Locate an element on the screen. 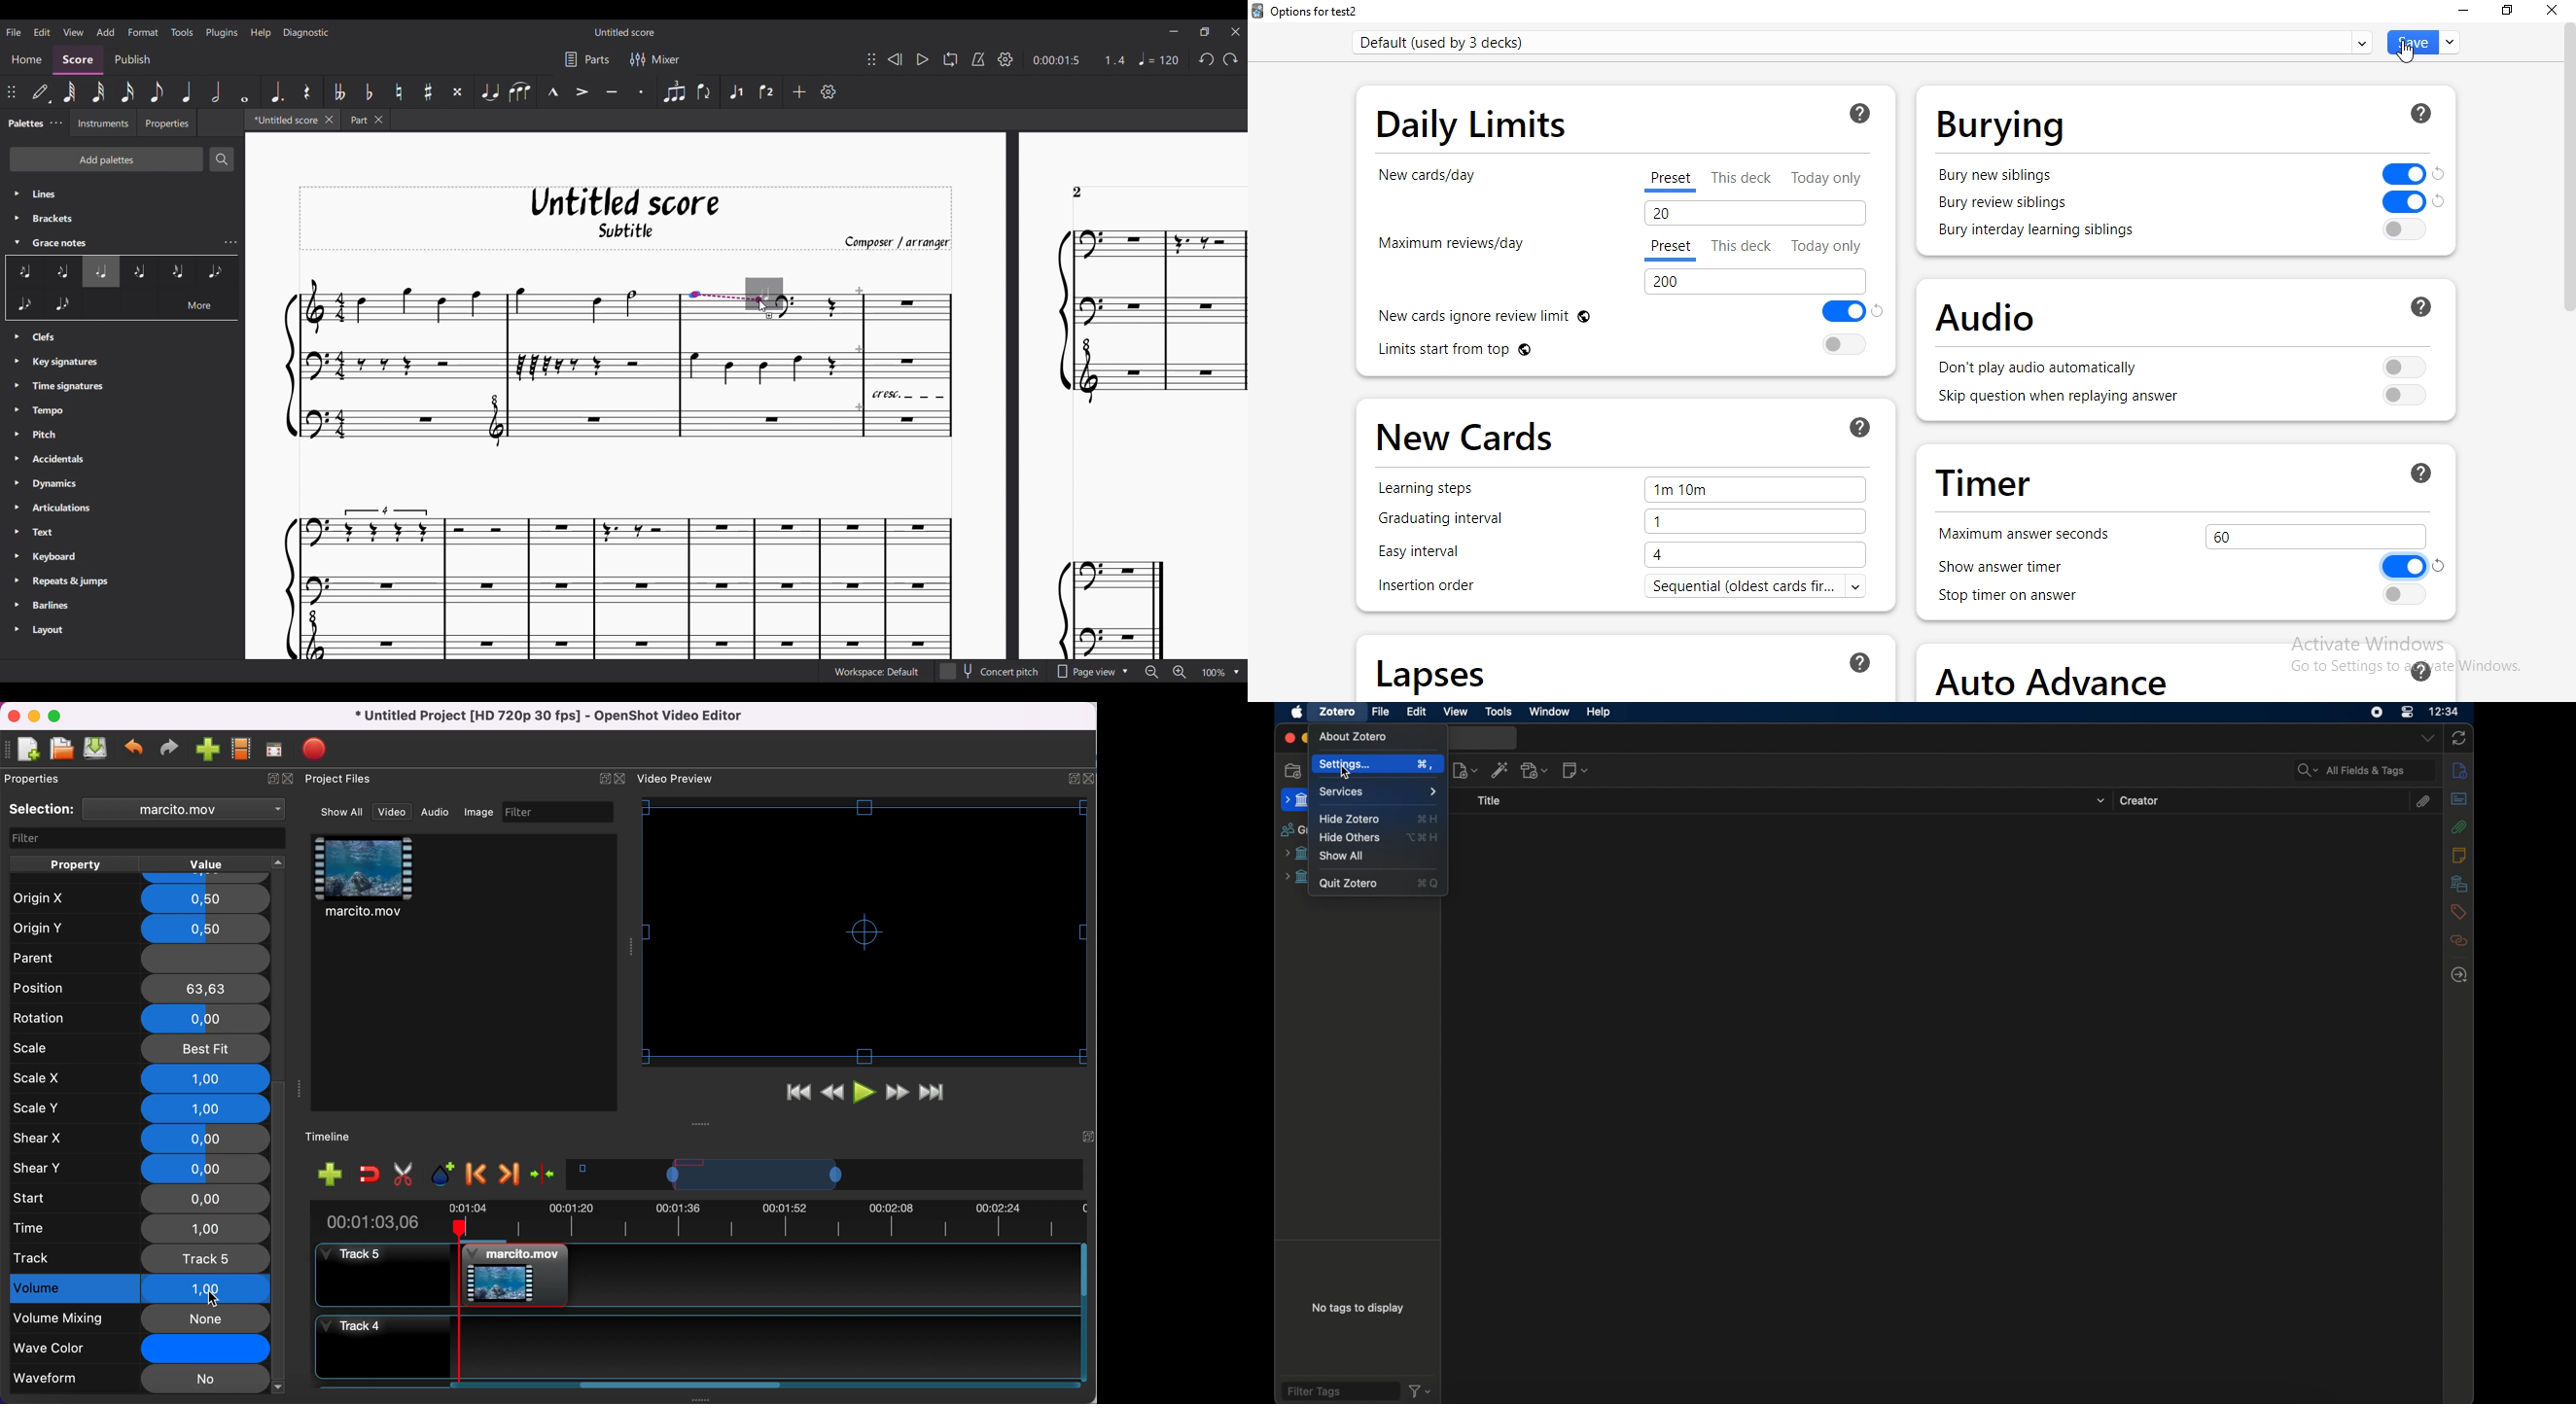 The width and height of the screenshot is (2576, 1428). apple icon is located at coordinates (1296, 712).